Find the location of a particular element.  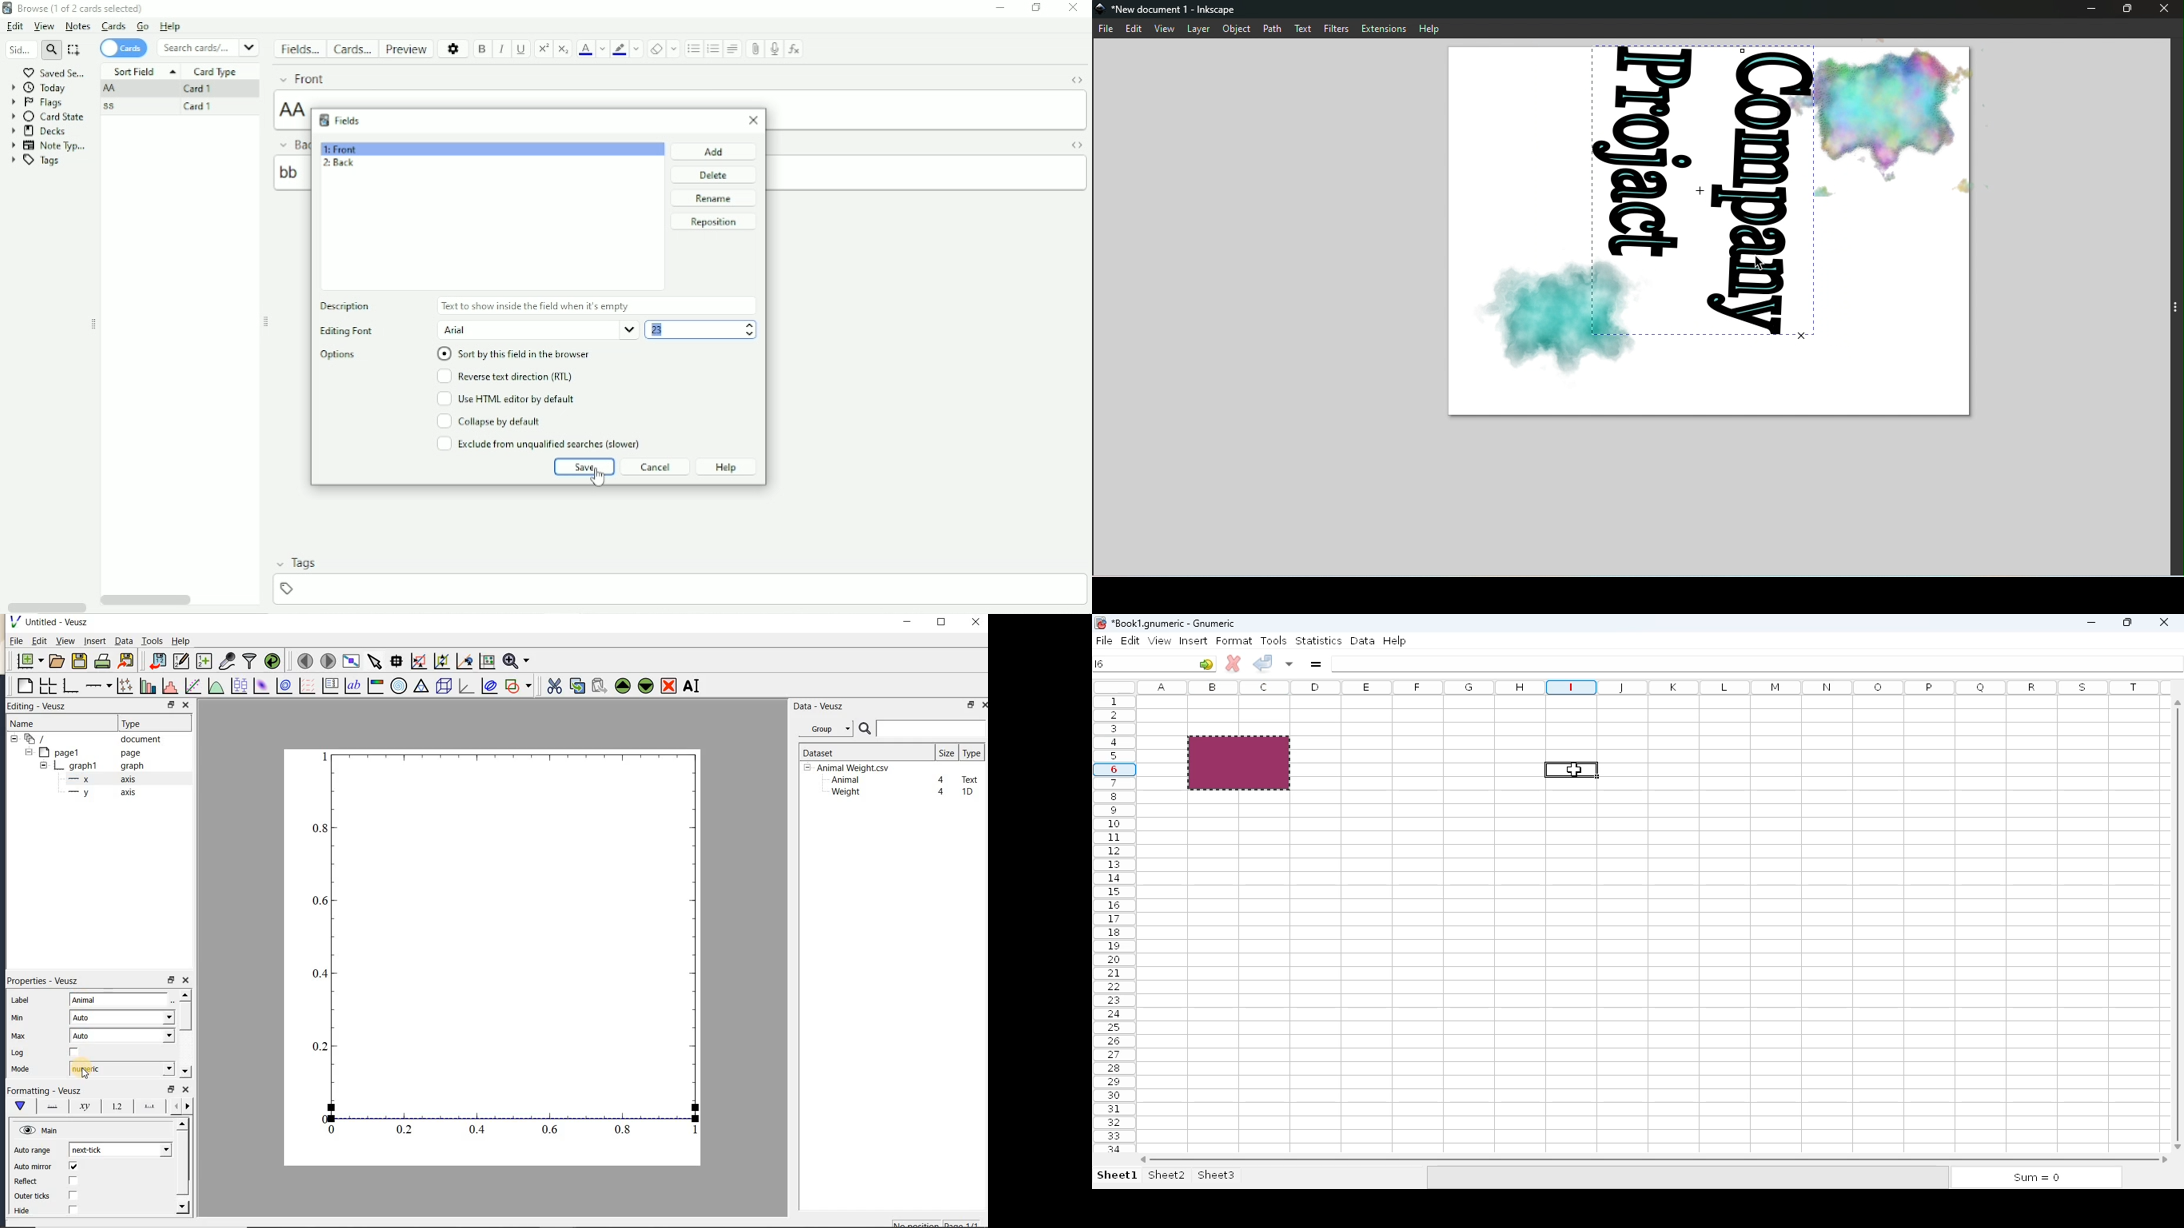

Minimize is located at coordinates (999, 8).